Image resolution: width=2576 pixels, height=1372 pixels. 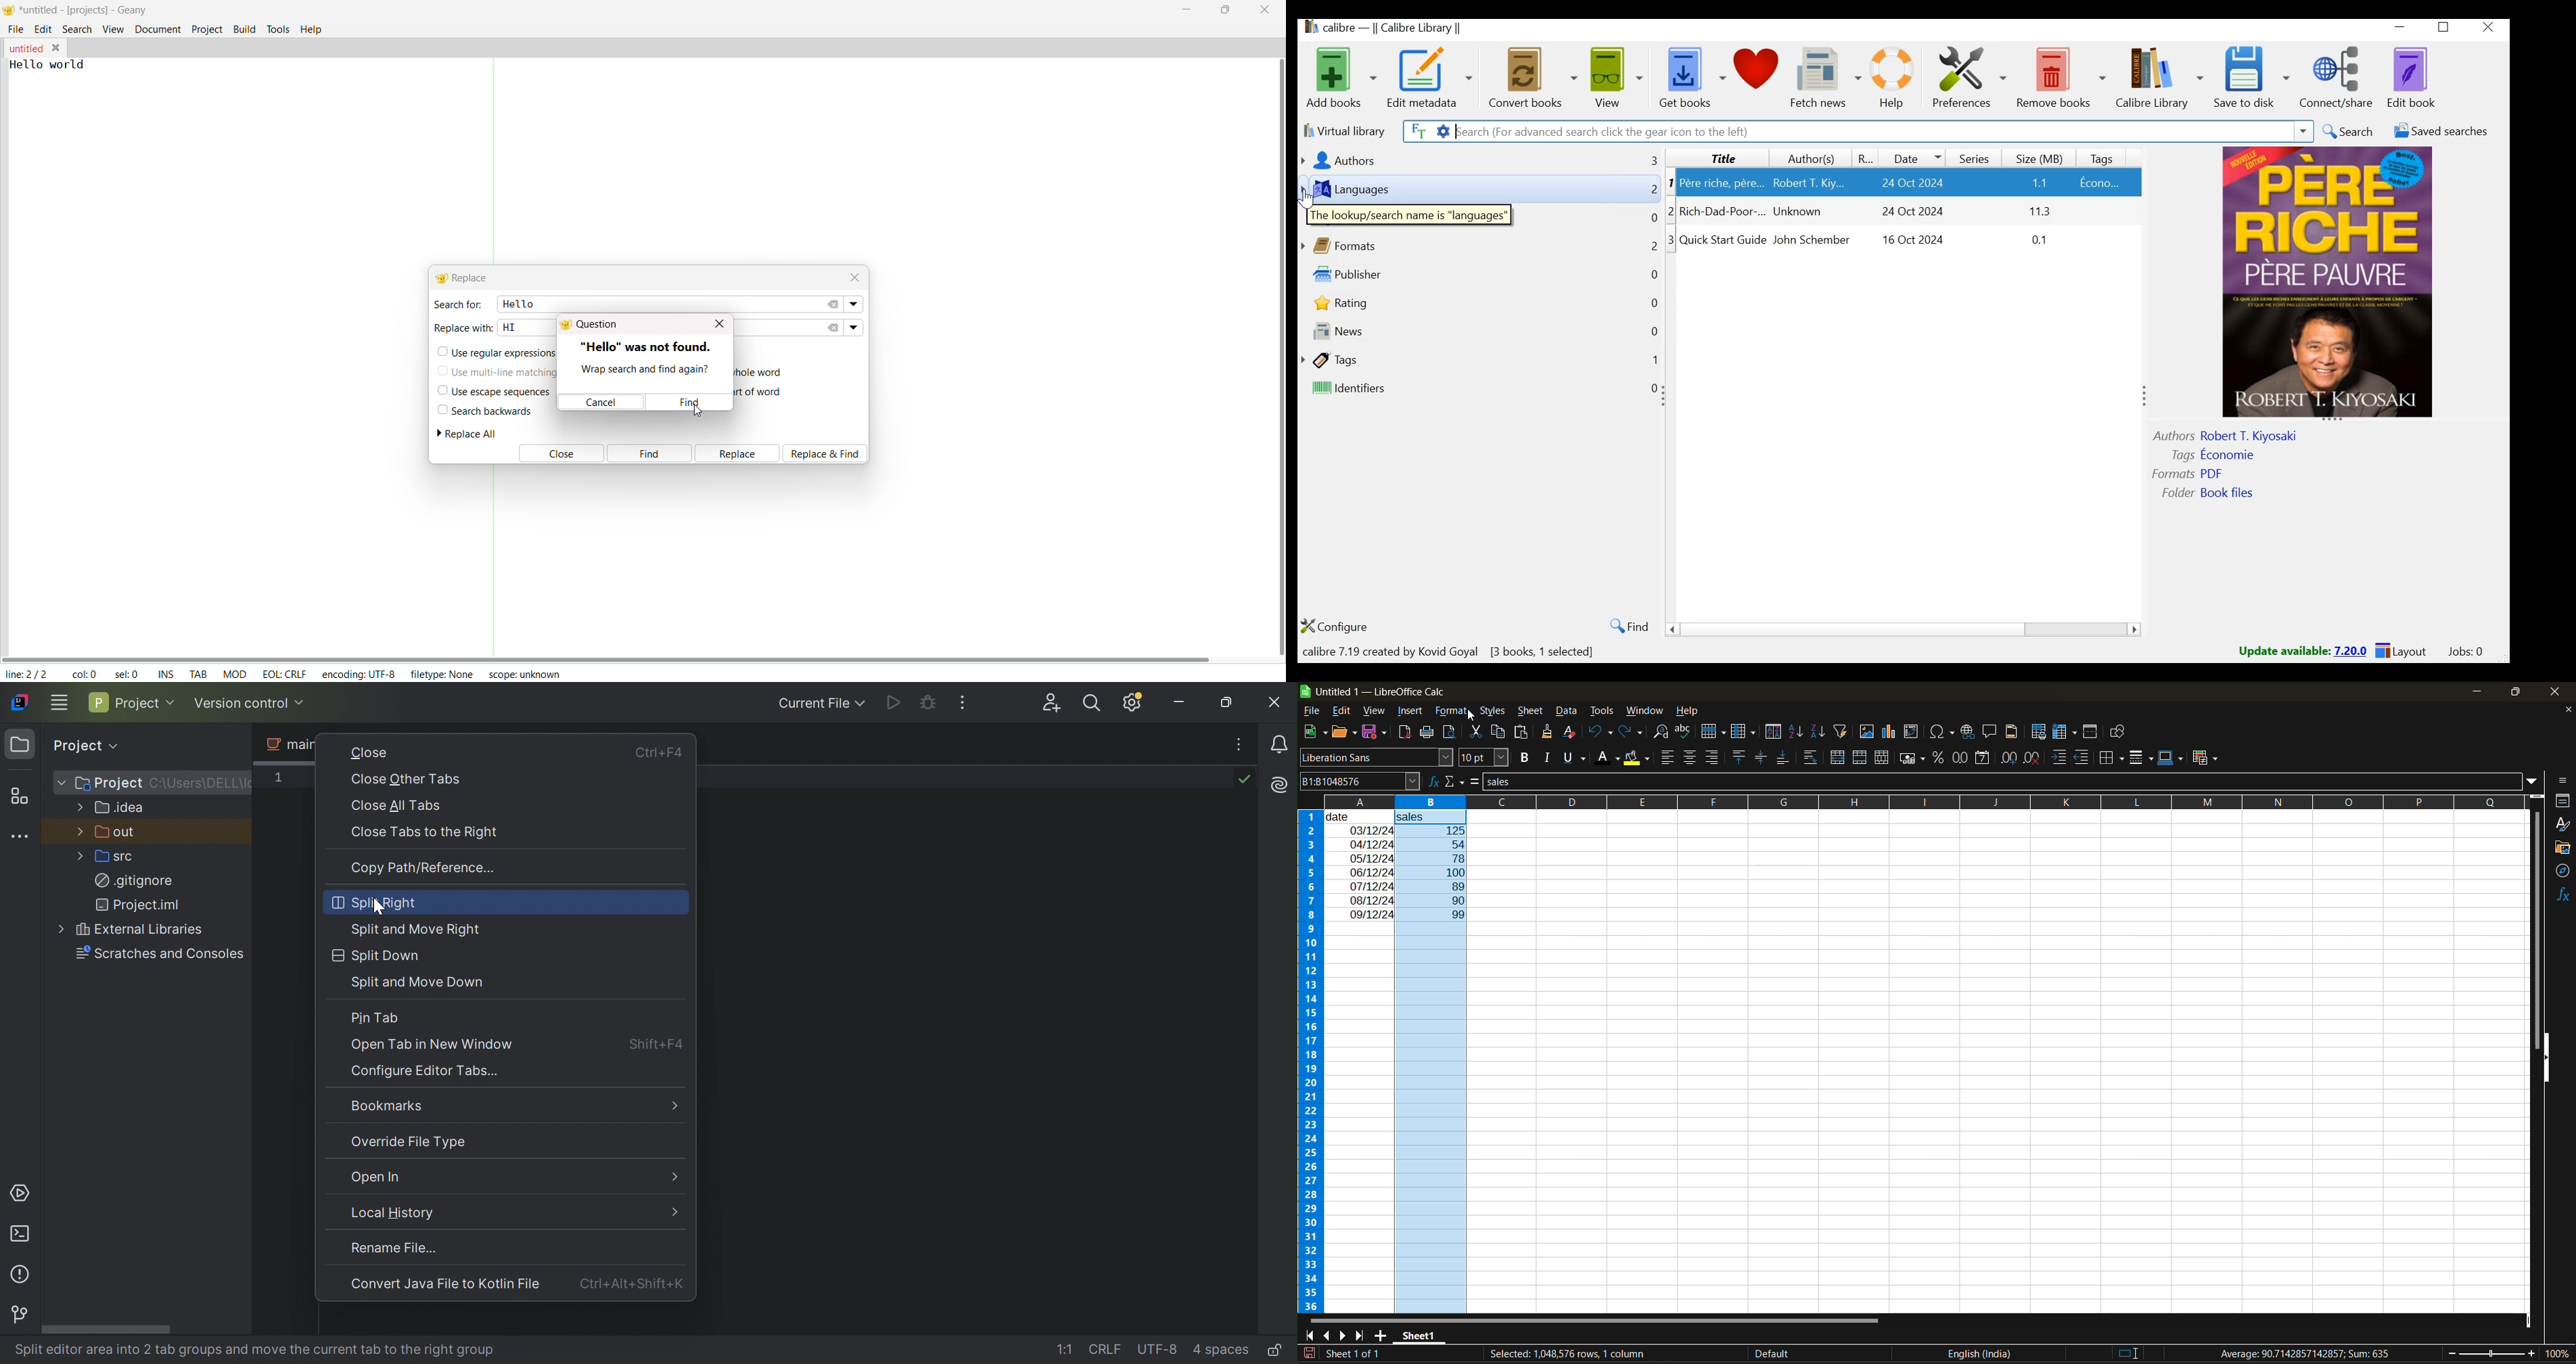 What do you see at coordinates (2105, 157) in the screenshot?
I see `Tags` at bounding box center [2105, 157].